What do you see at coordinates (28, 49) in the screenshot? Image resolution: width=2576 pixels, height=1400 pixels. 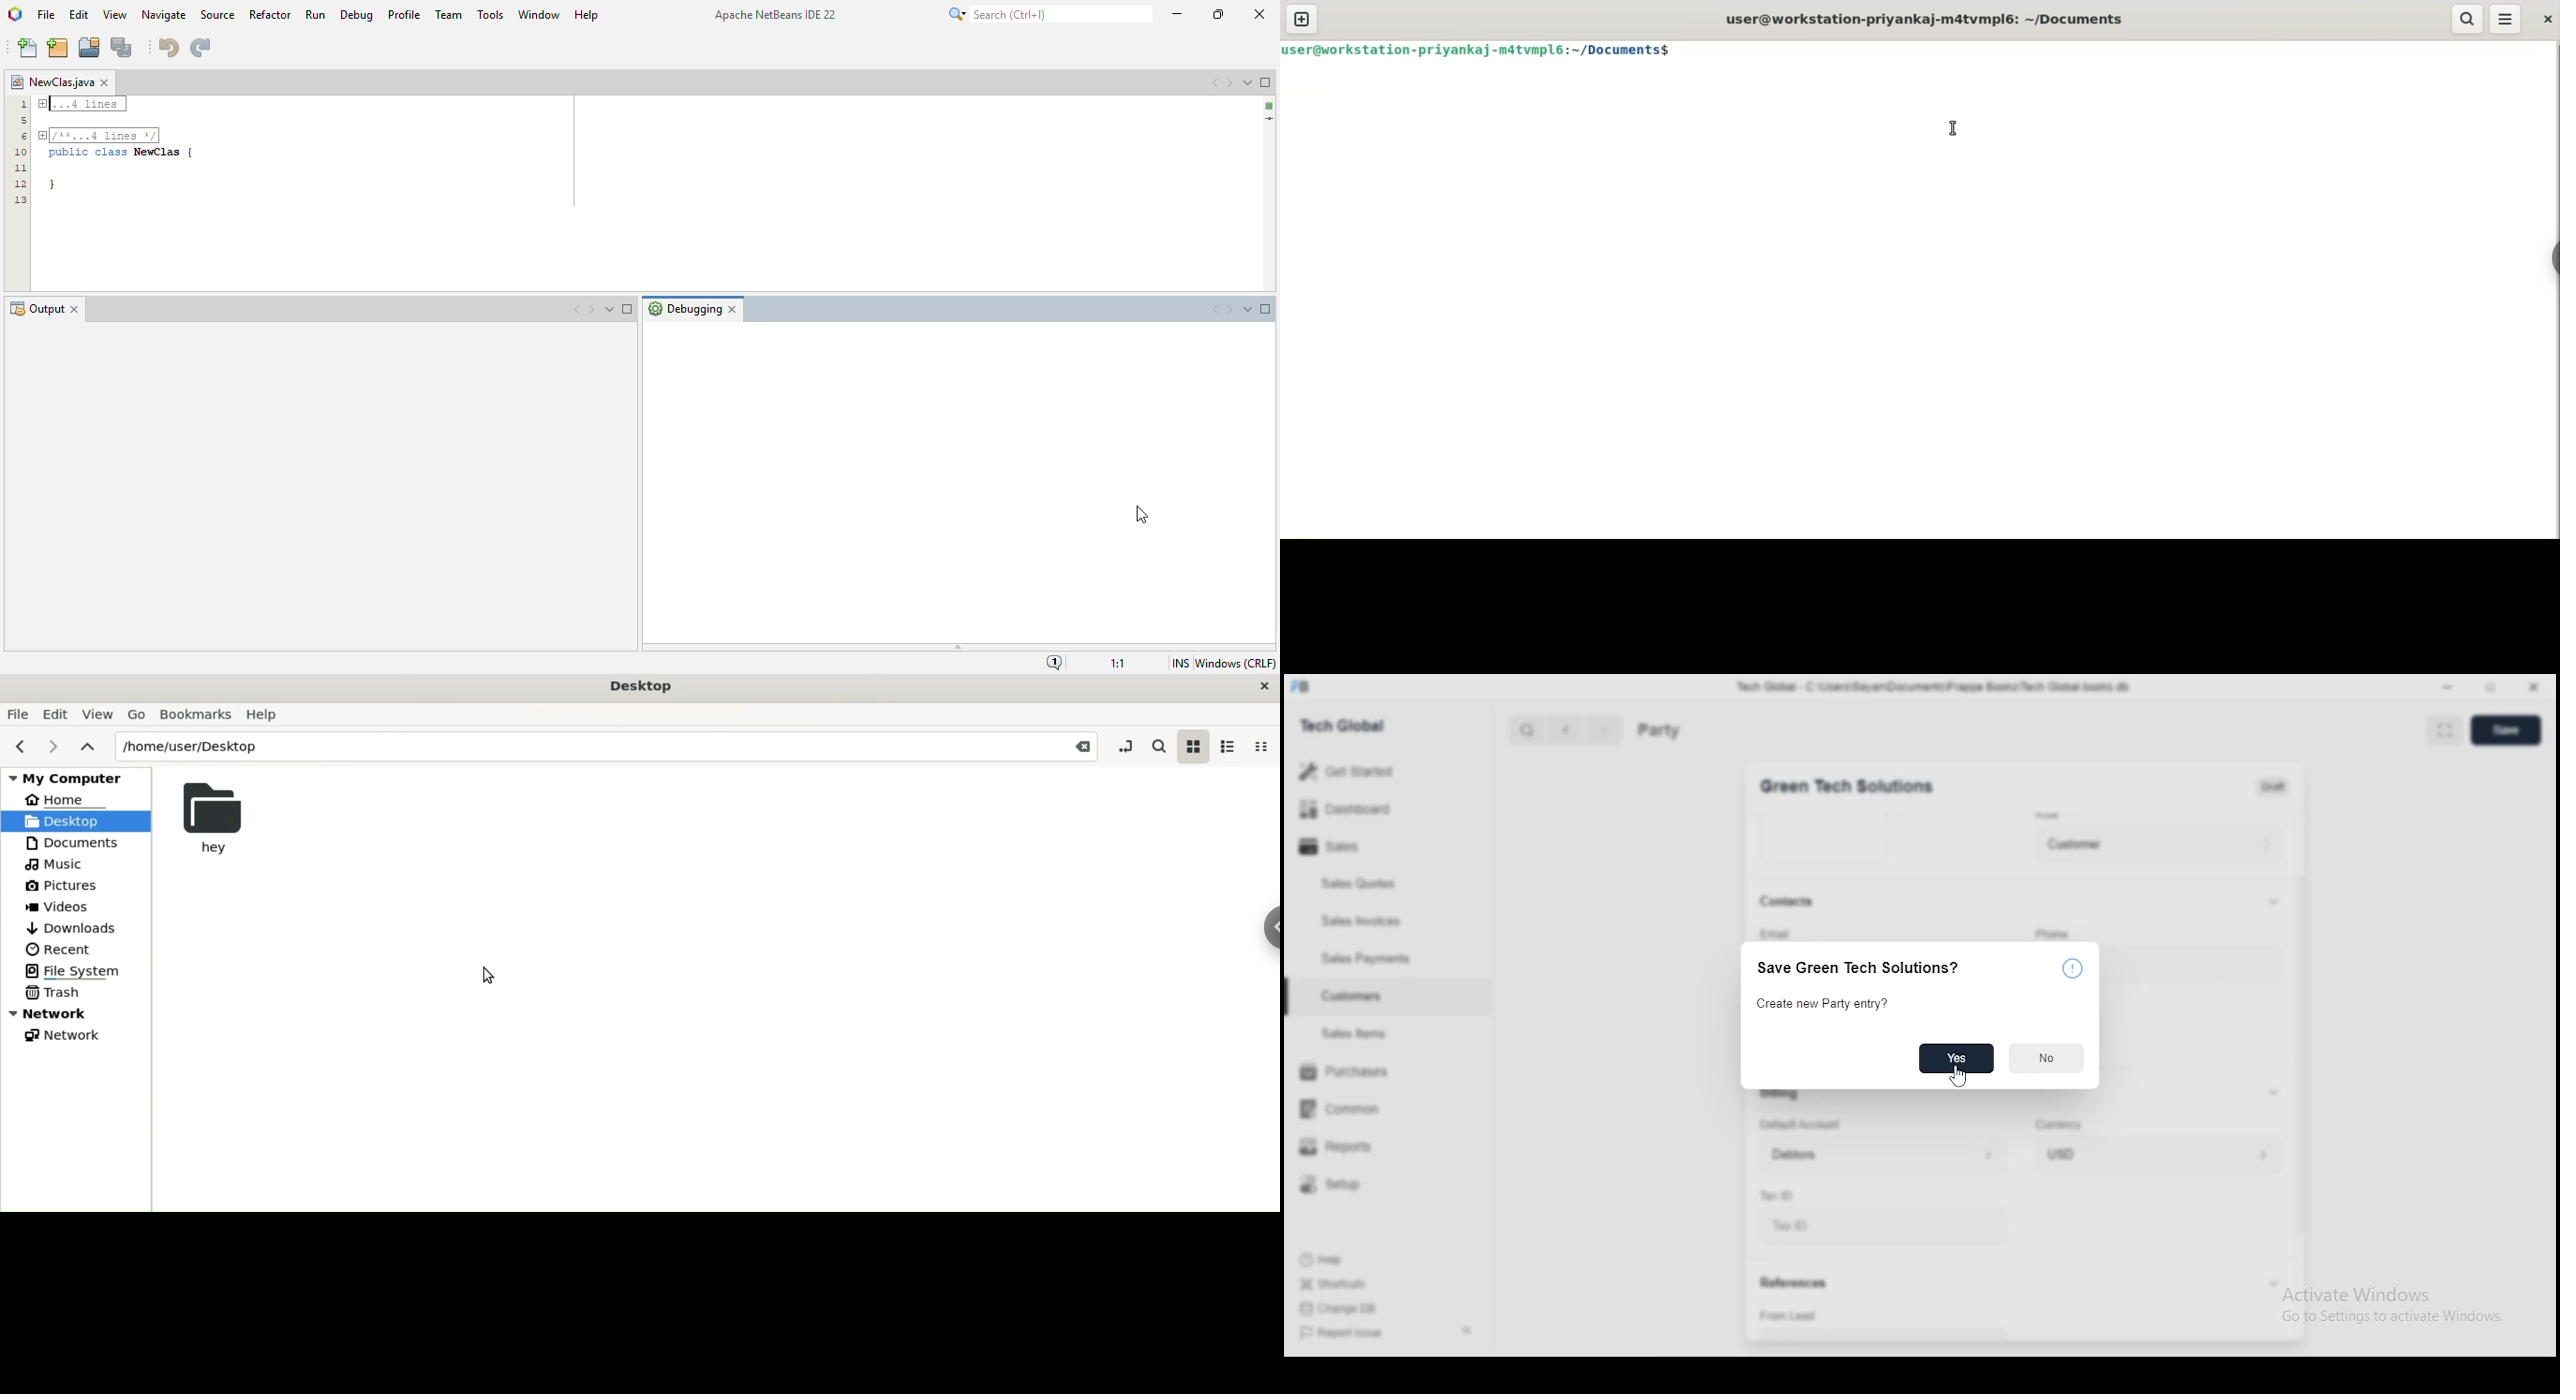 I see `new file` at bounding box center [28, 49].